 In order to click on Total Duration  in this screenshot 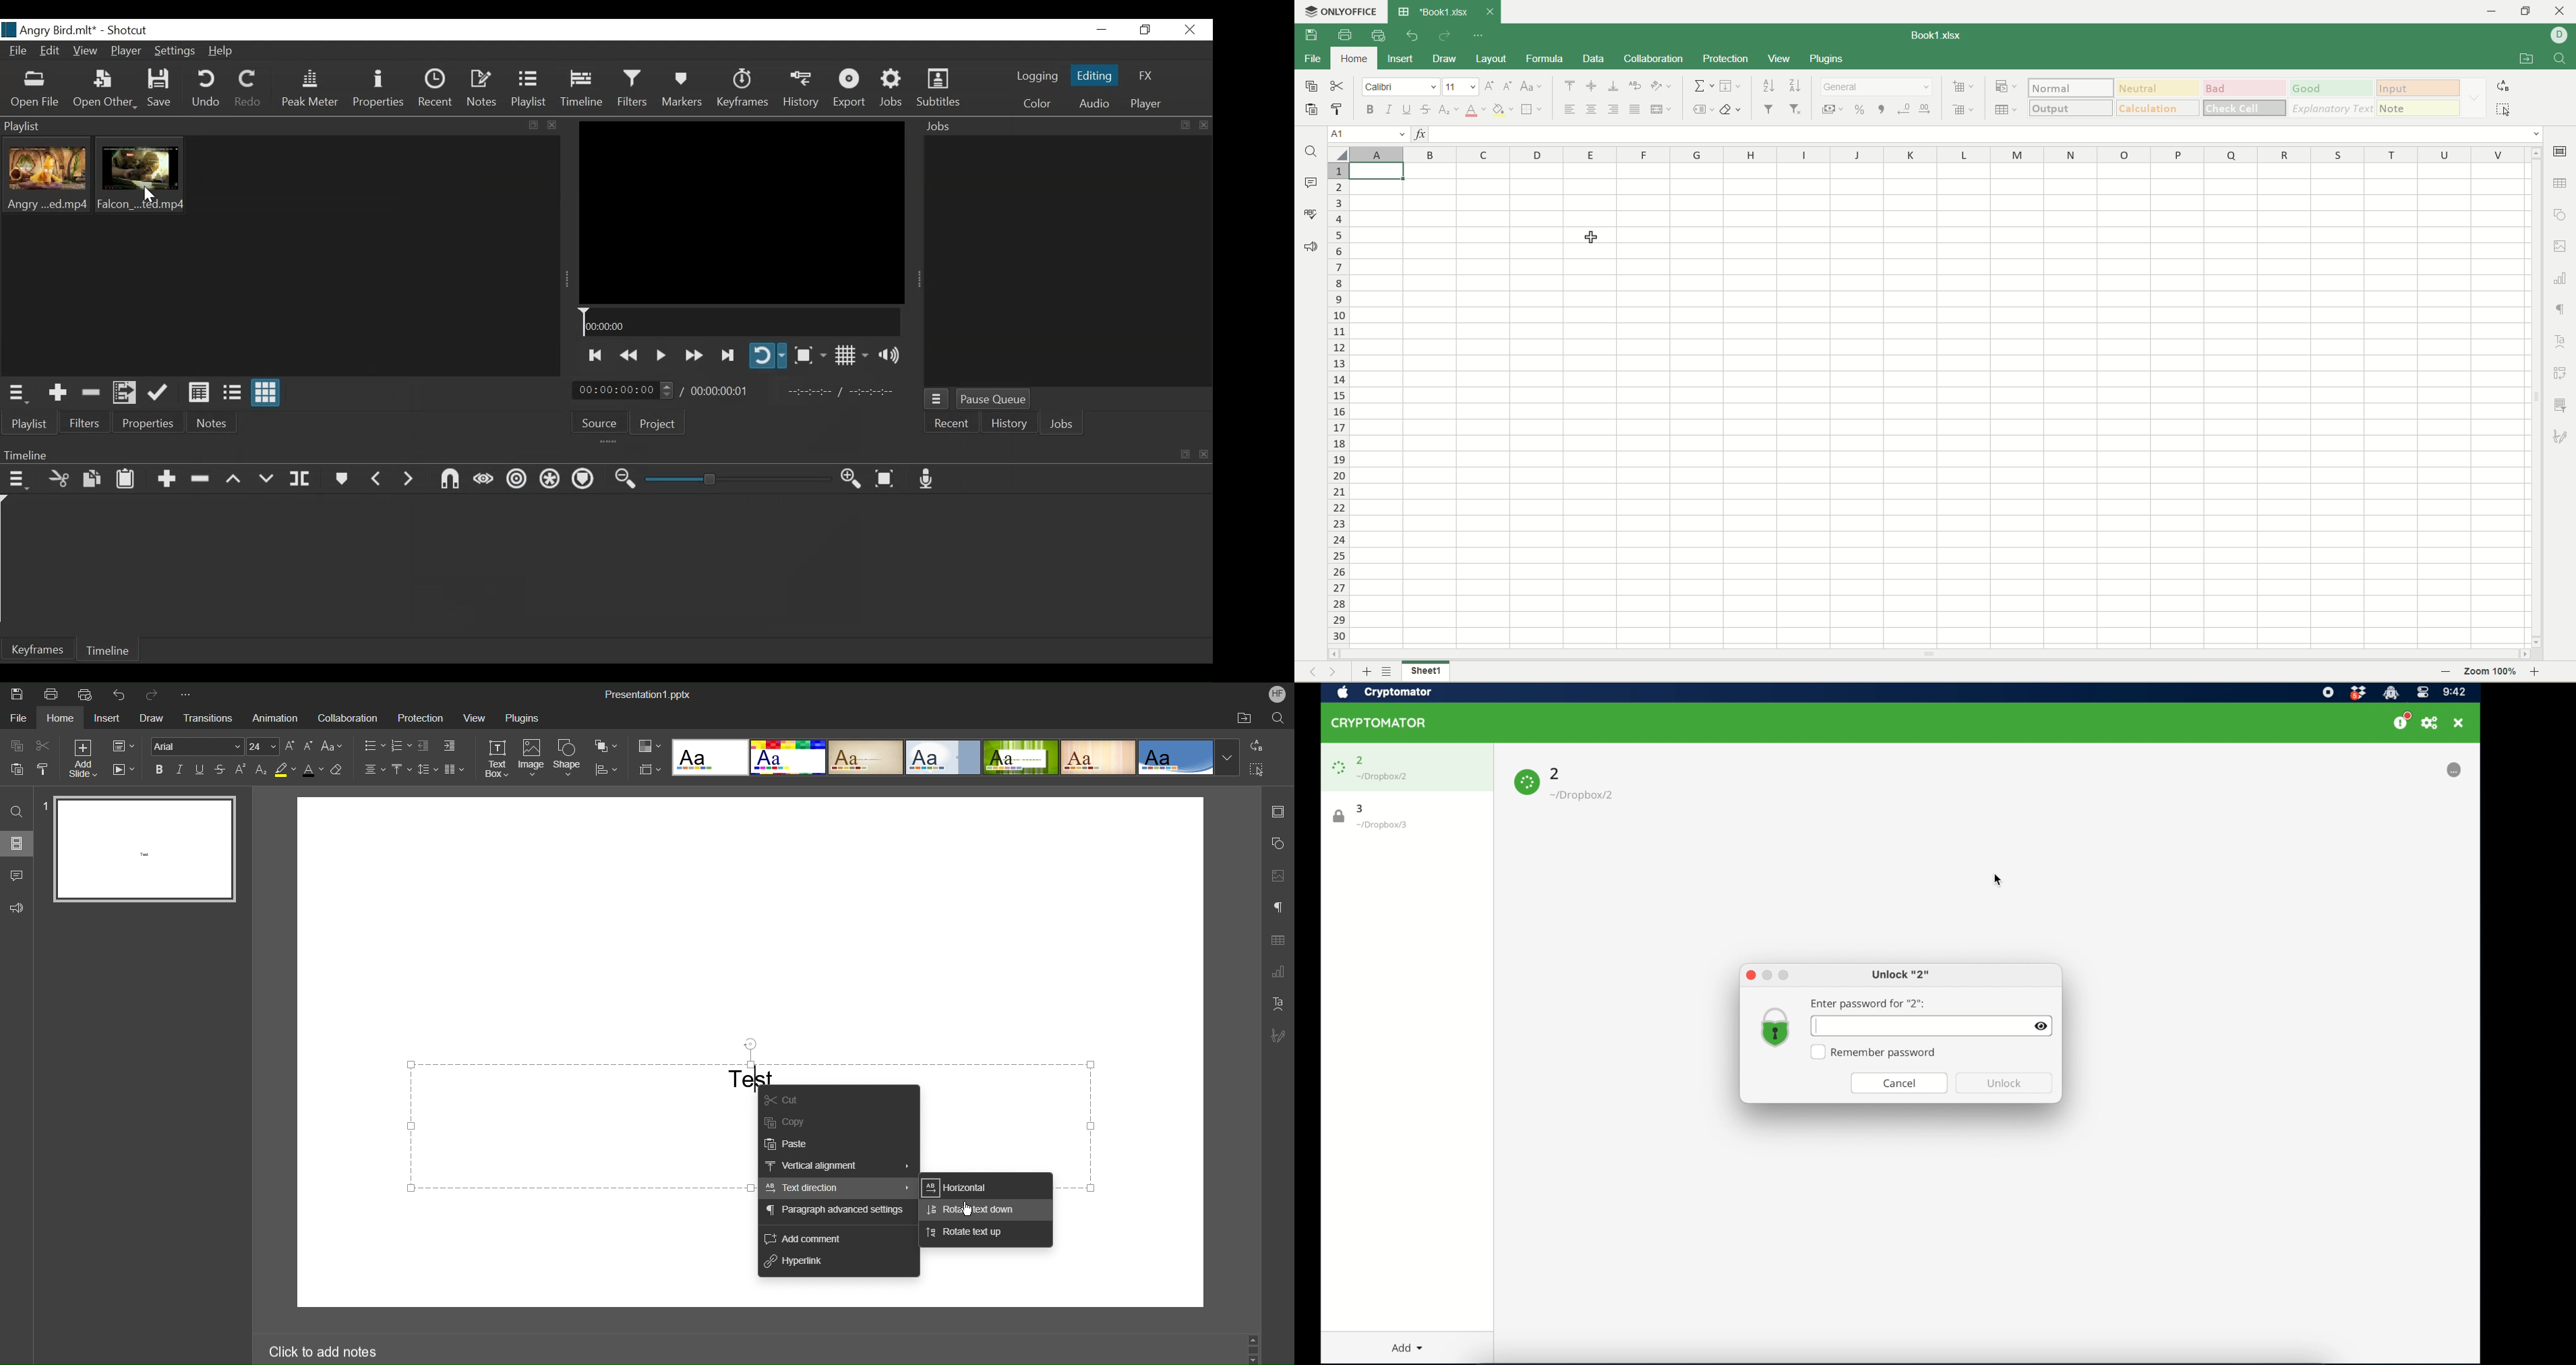, I will do `click(718, 391)`.